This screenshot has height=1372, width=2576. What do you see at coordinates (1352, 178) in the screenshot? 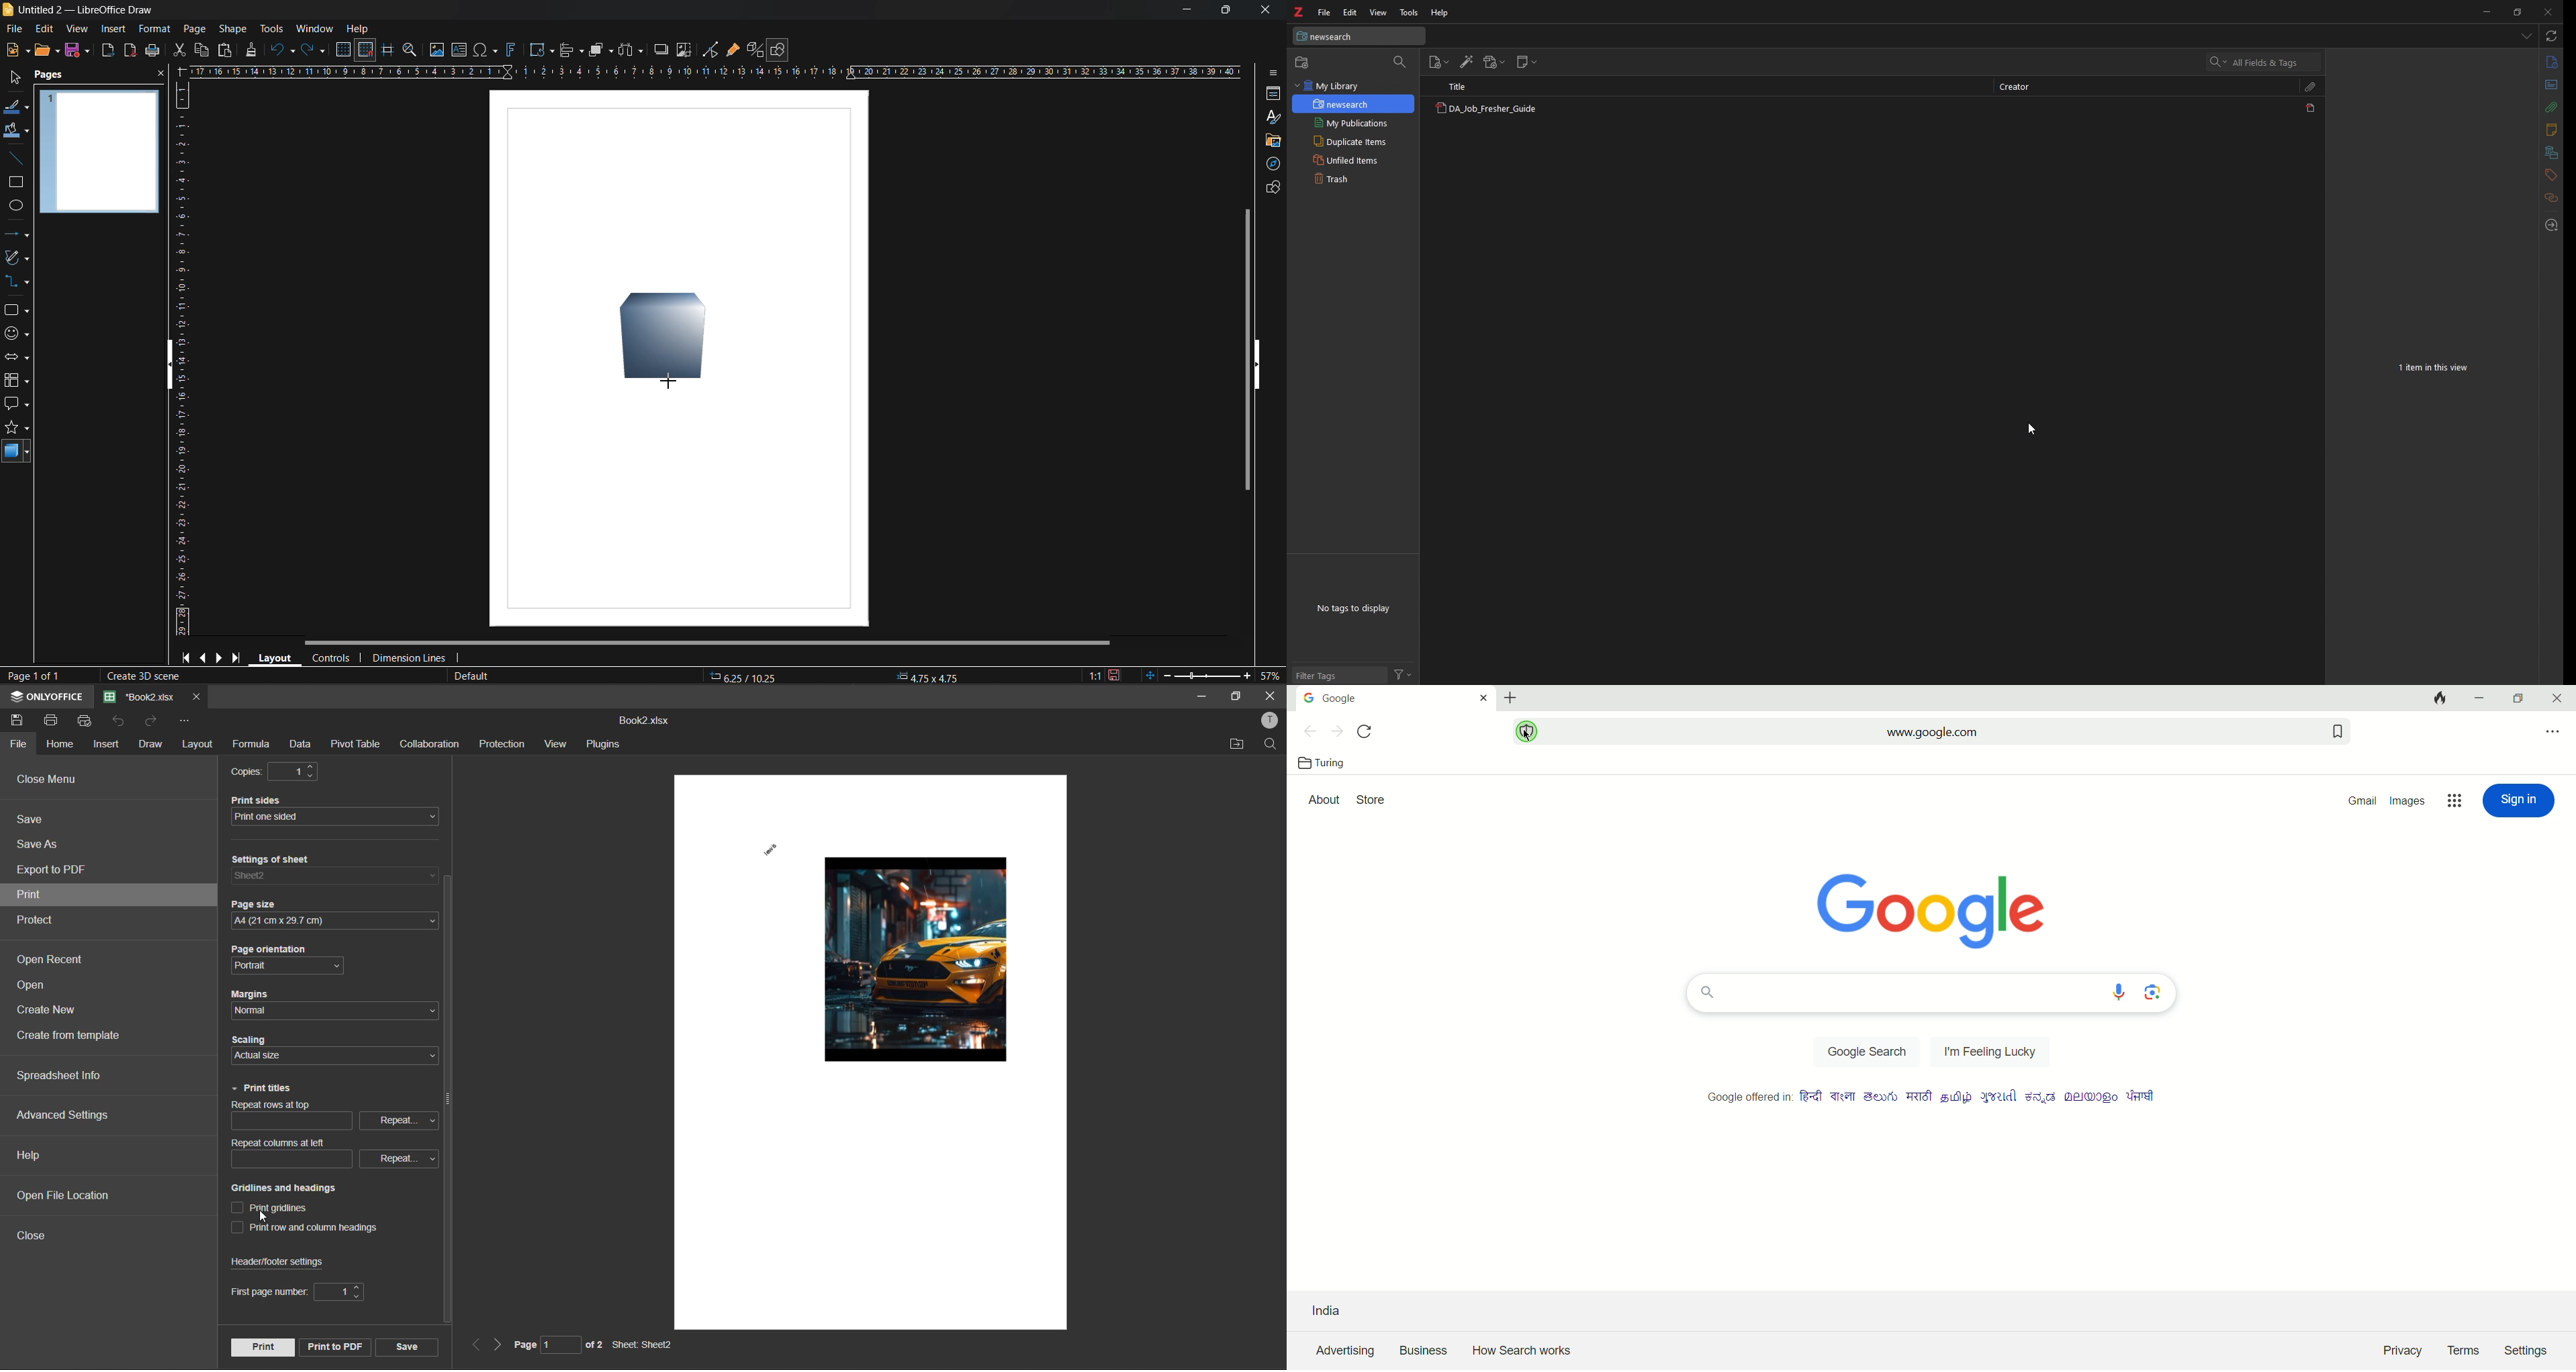
I see `trash` at bounding box center [1352, 178].